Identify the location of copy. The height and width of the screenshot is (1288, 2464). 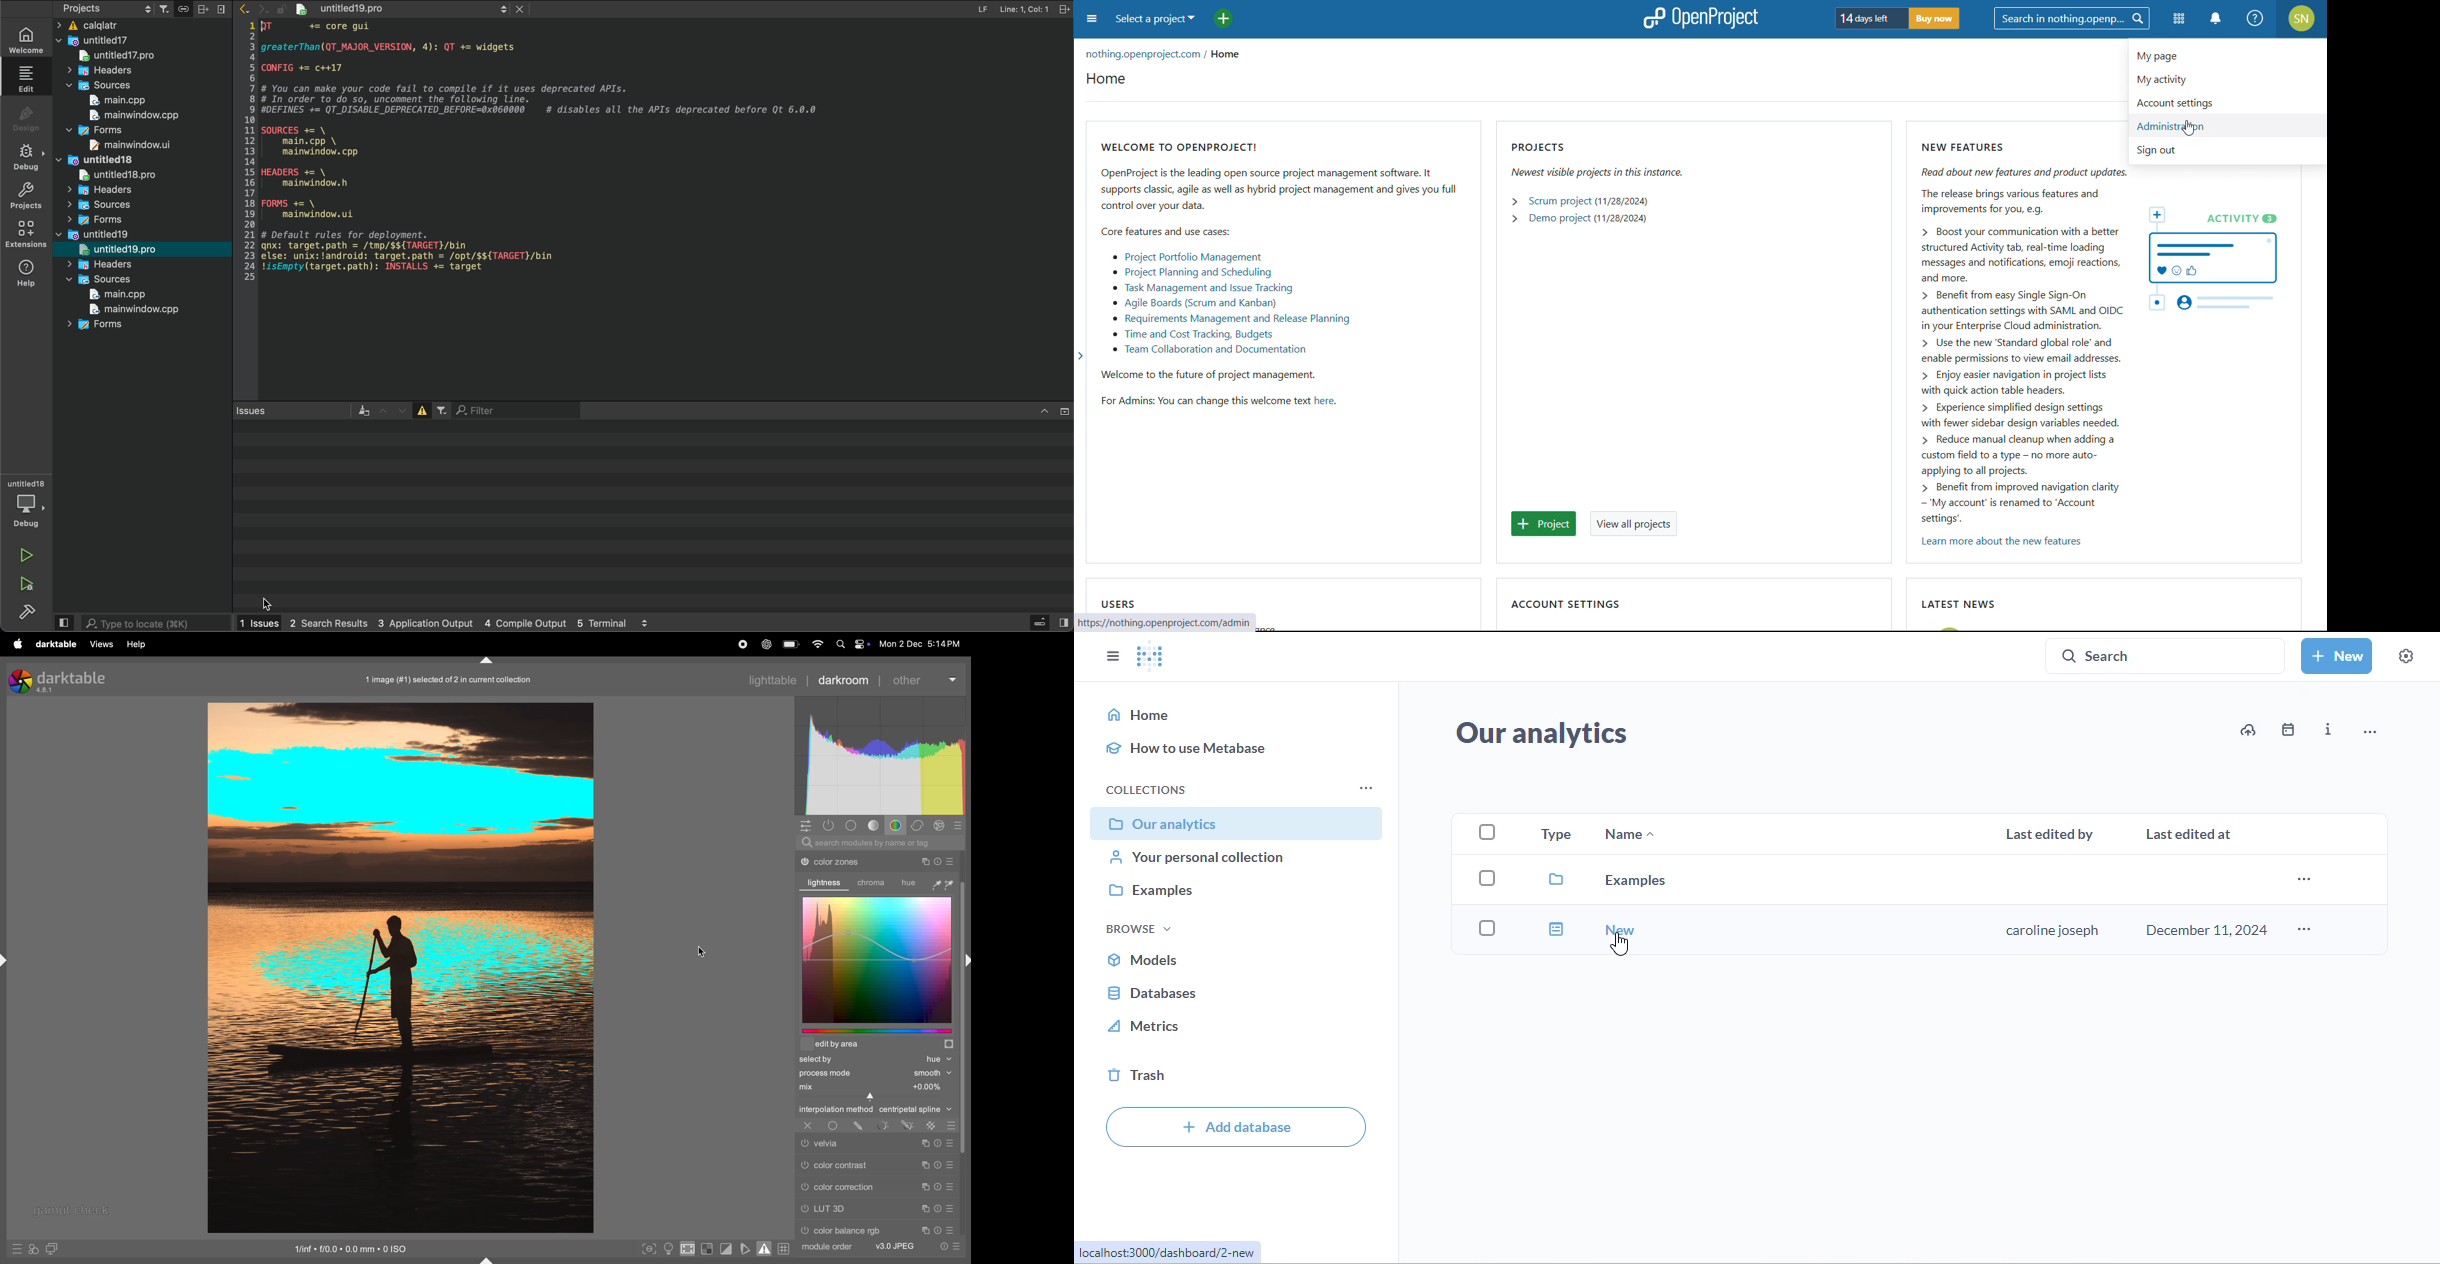
(925, 1186).